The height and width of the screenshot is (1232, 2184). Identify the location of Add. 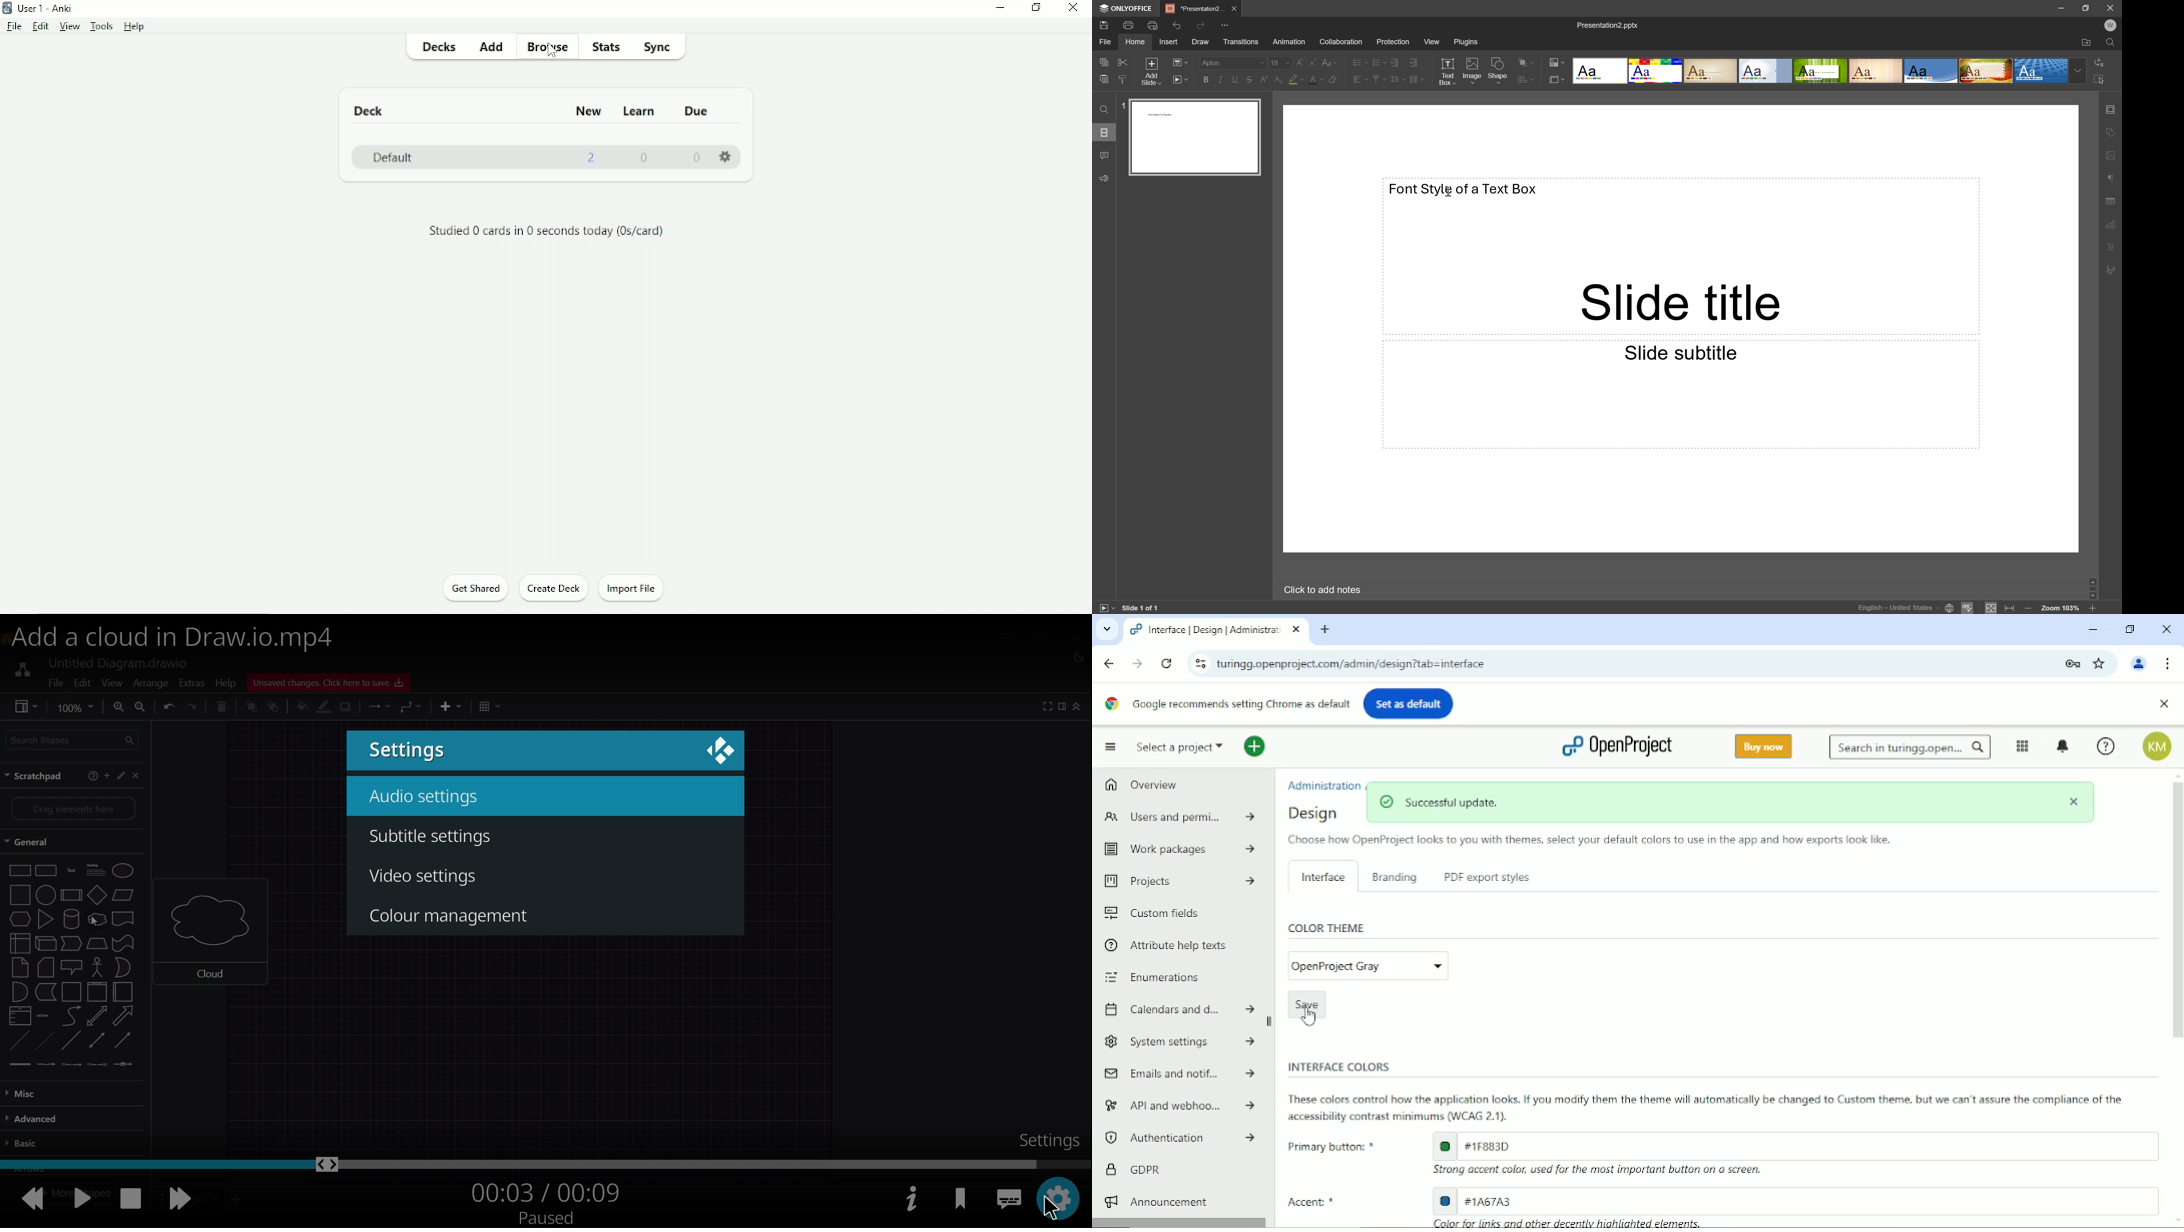
(495, 48).